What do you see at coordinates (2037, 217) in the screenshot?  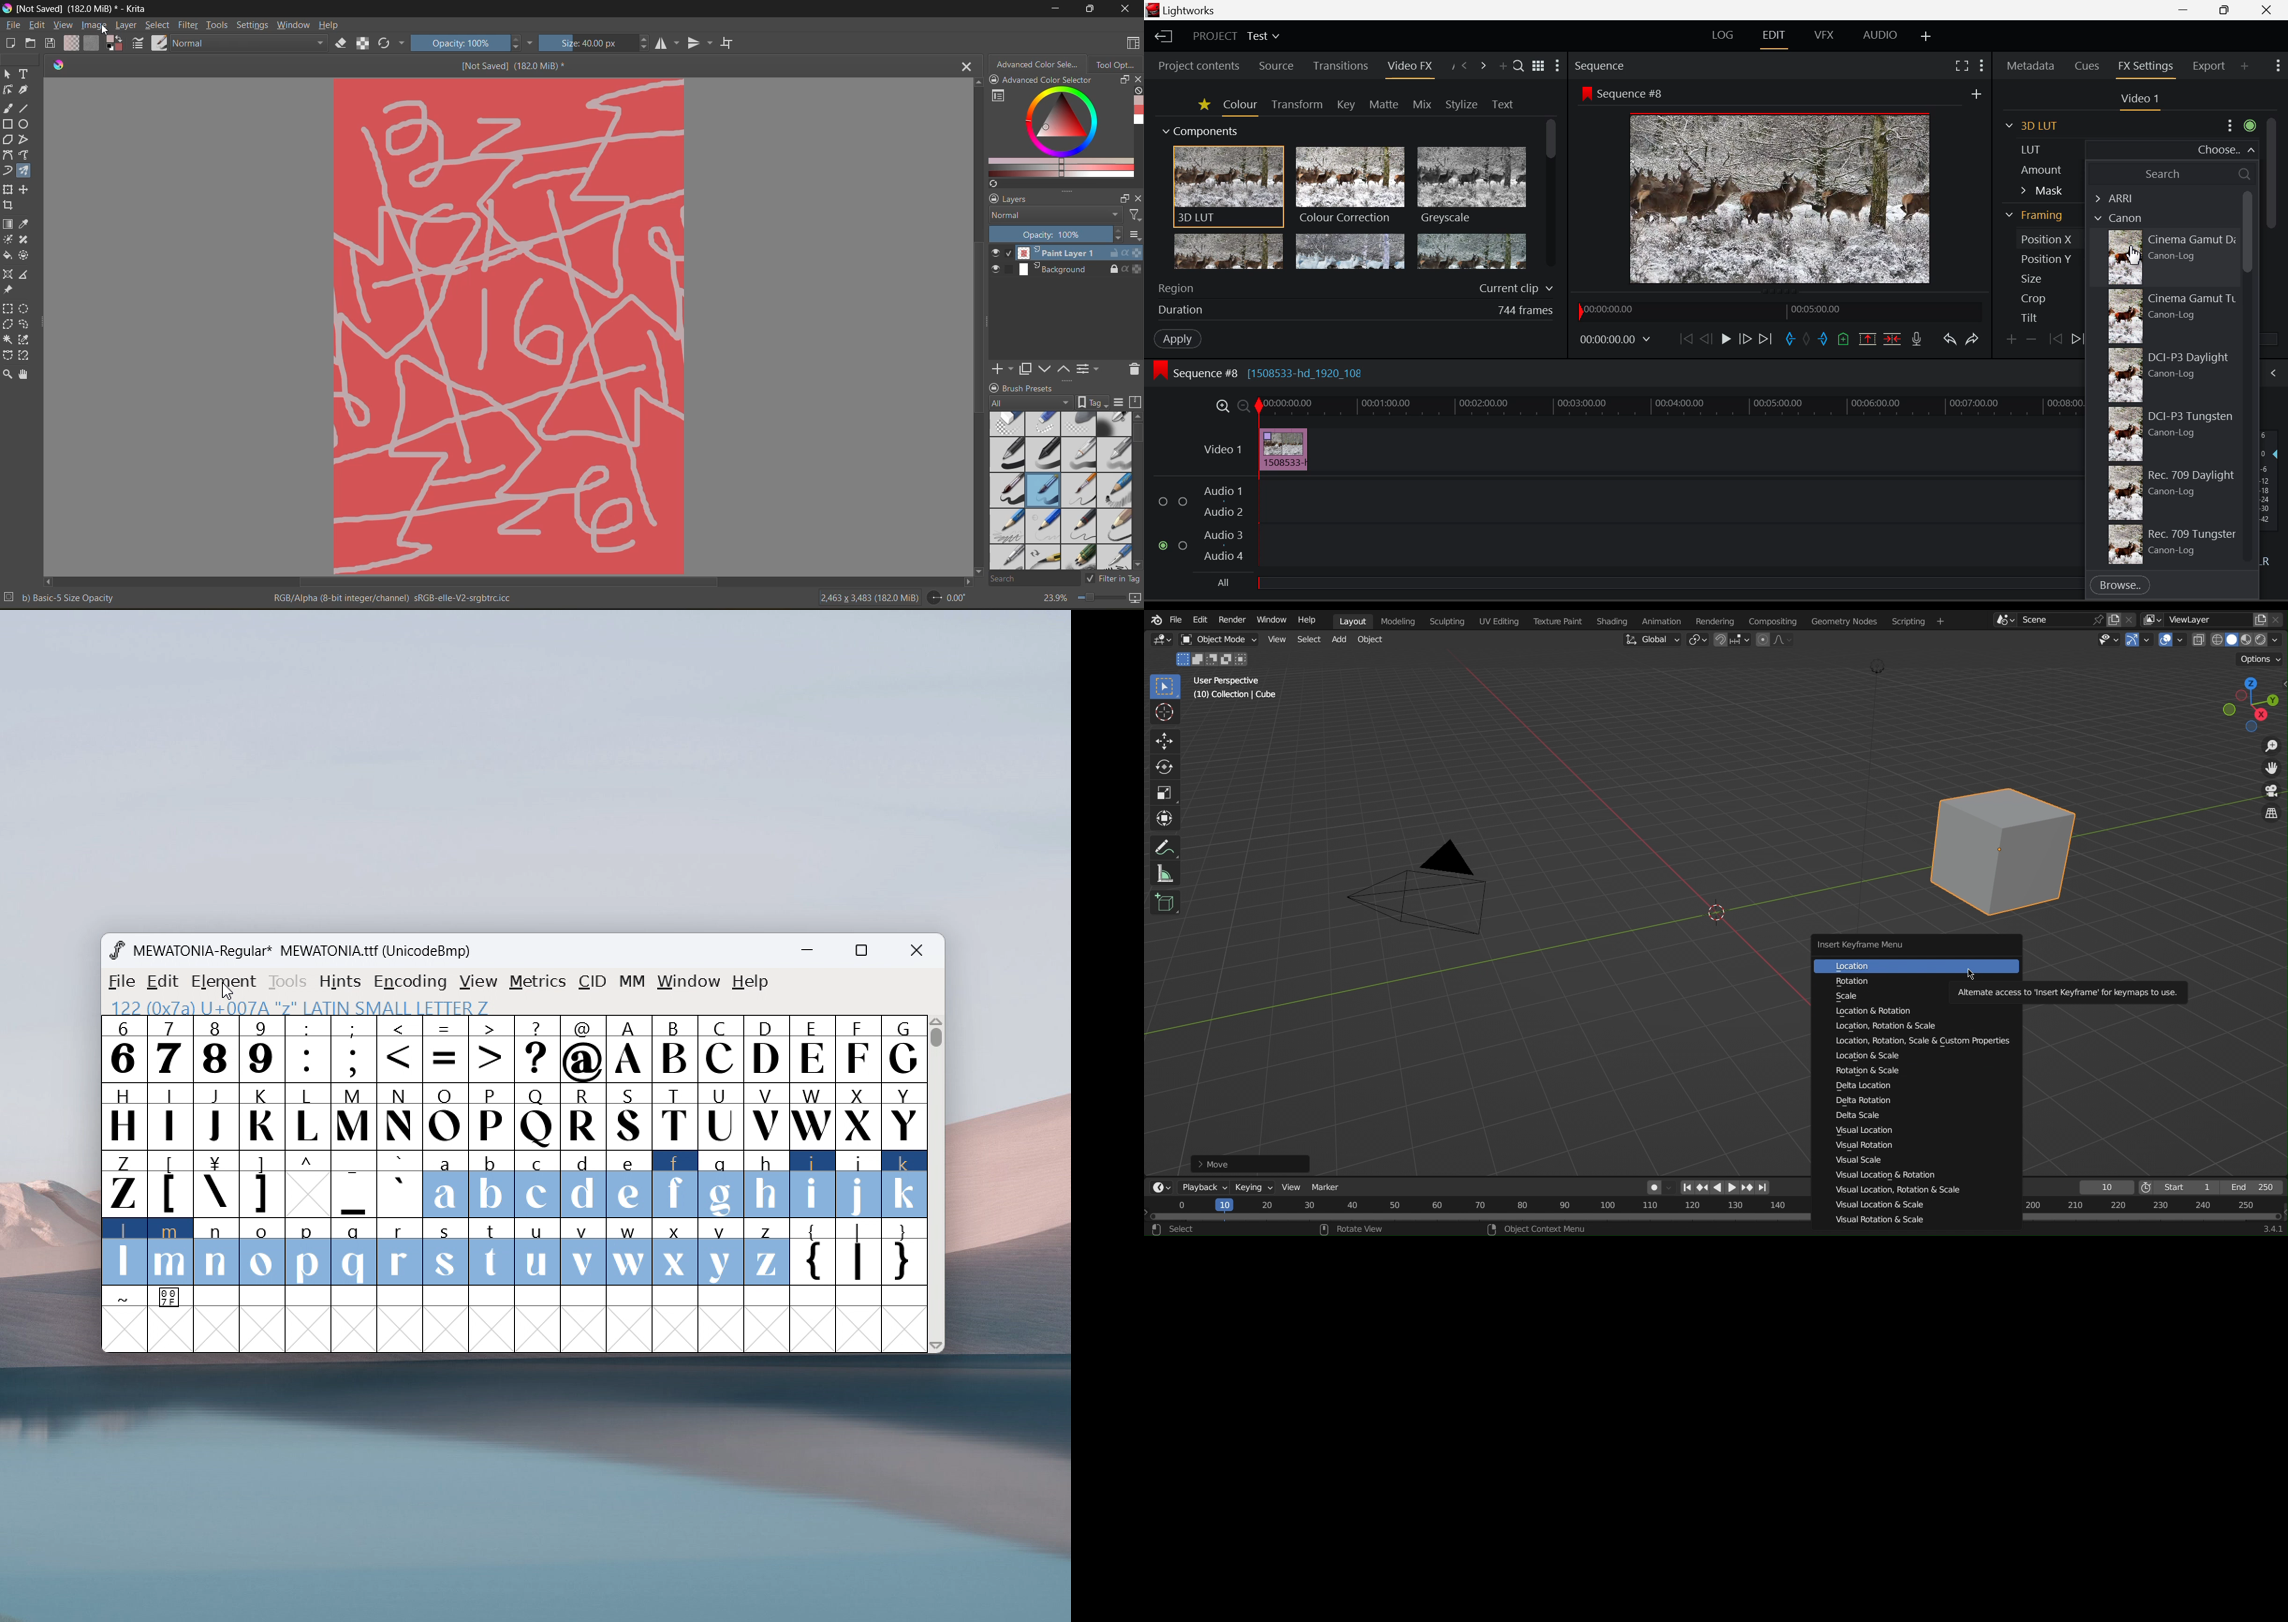 I see `Framing Section` at bounding box center [2037, 217].